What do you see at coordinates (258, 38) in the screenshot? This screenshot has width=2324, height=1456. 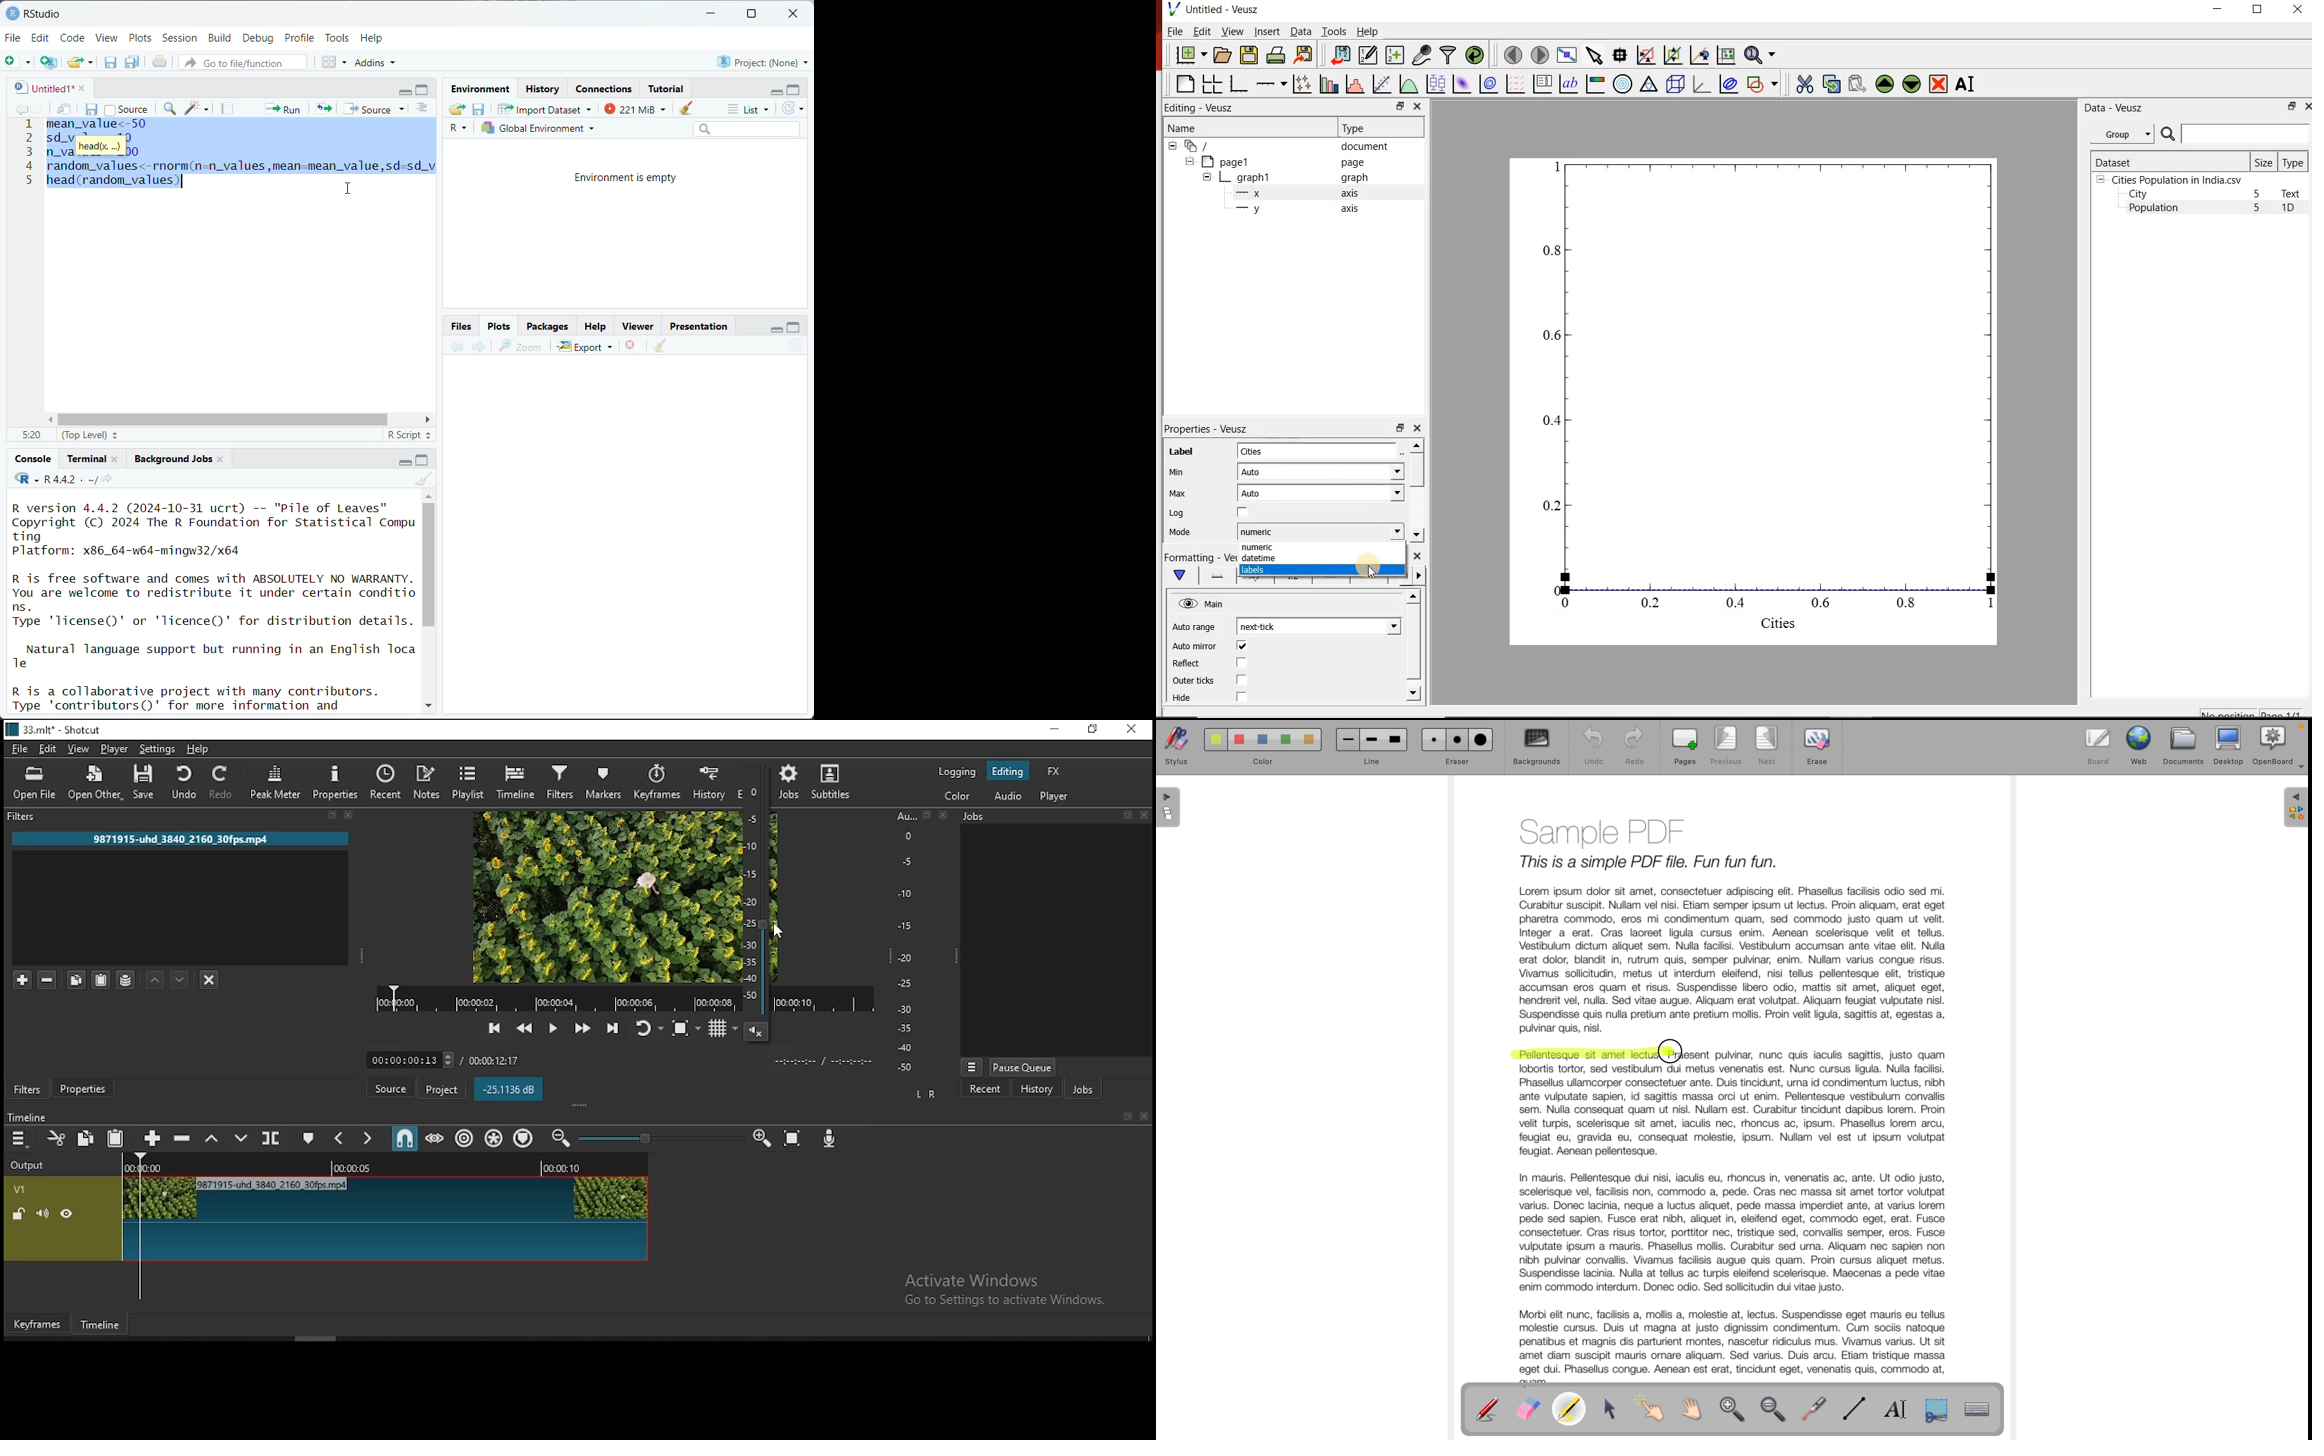 I see `Debug` at bounding box center [258, 38].